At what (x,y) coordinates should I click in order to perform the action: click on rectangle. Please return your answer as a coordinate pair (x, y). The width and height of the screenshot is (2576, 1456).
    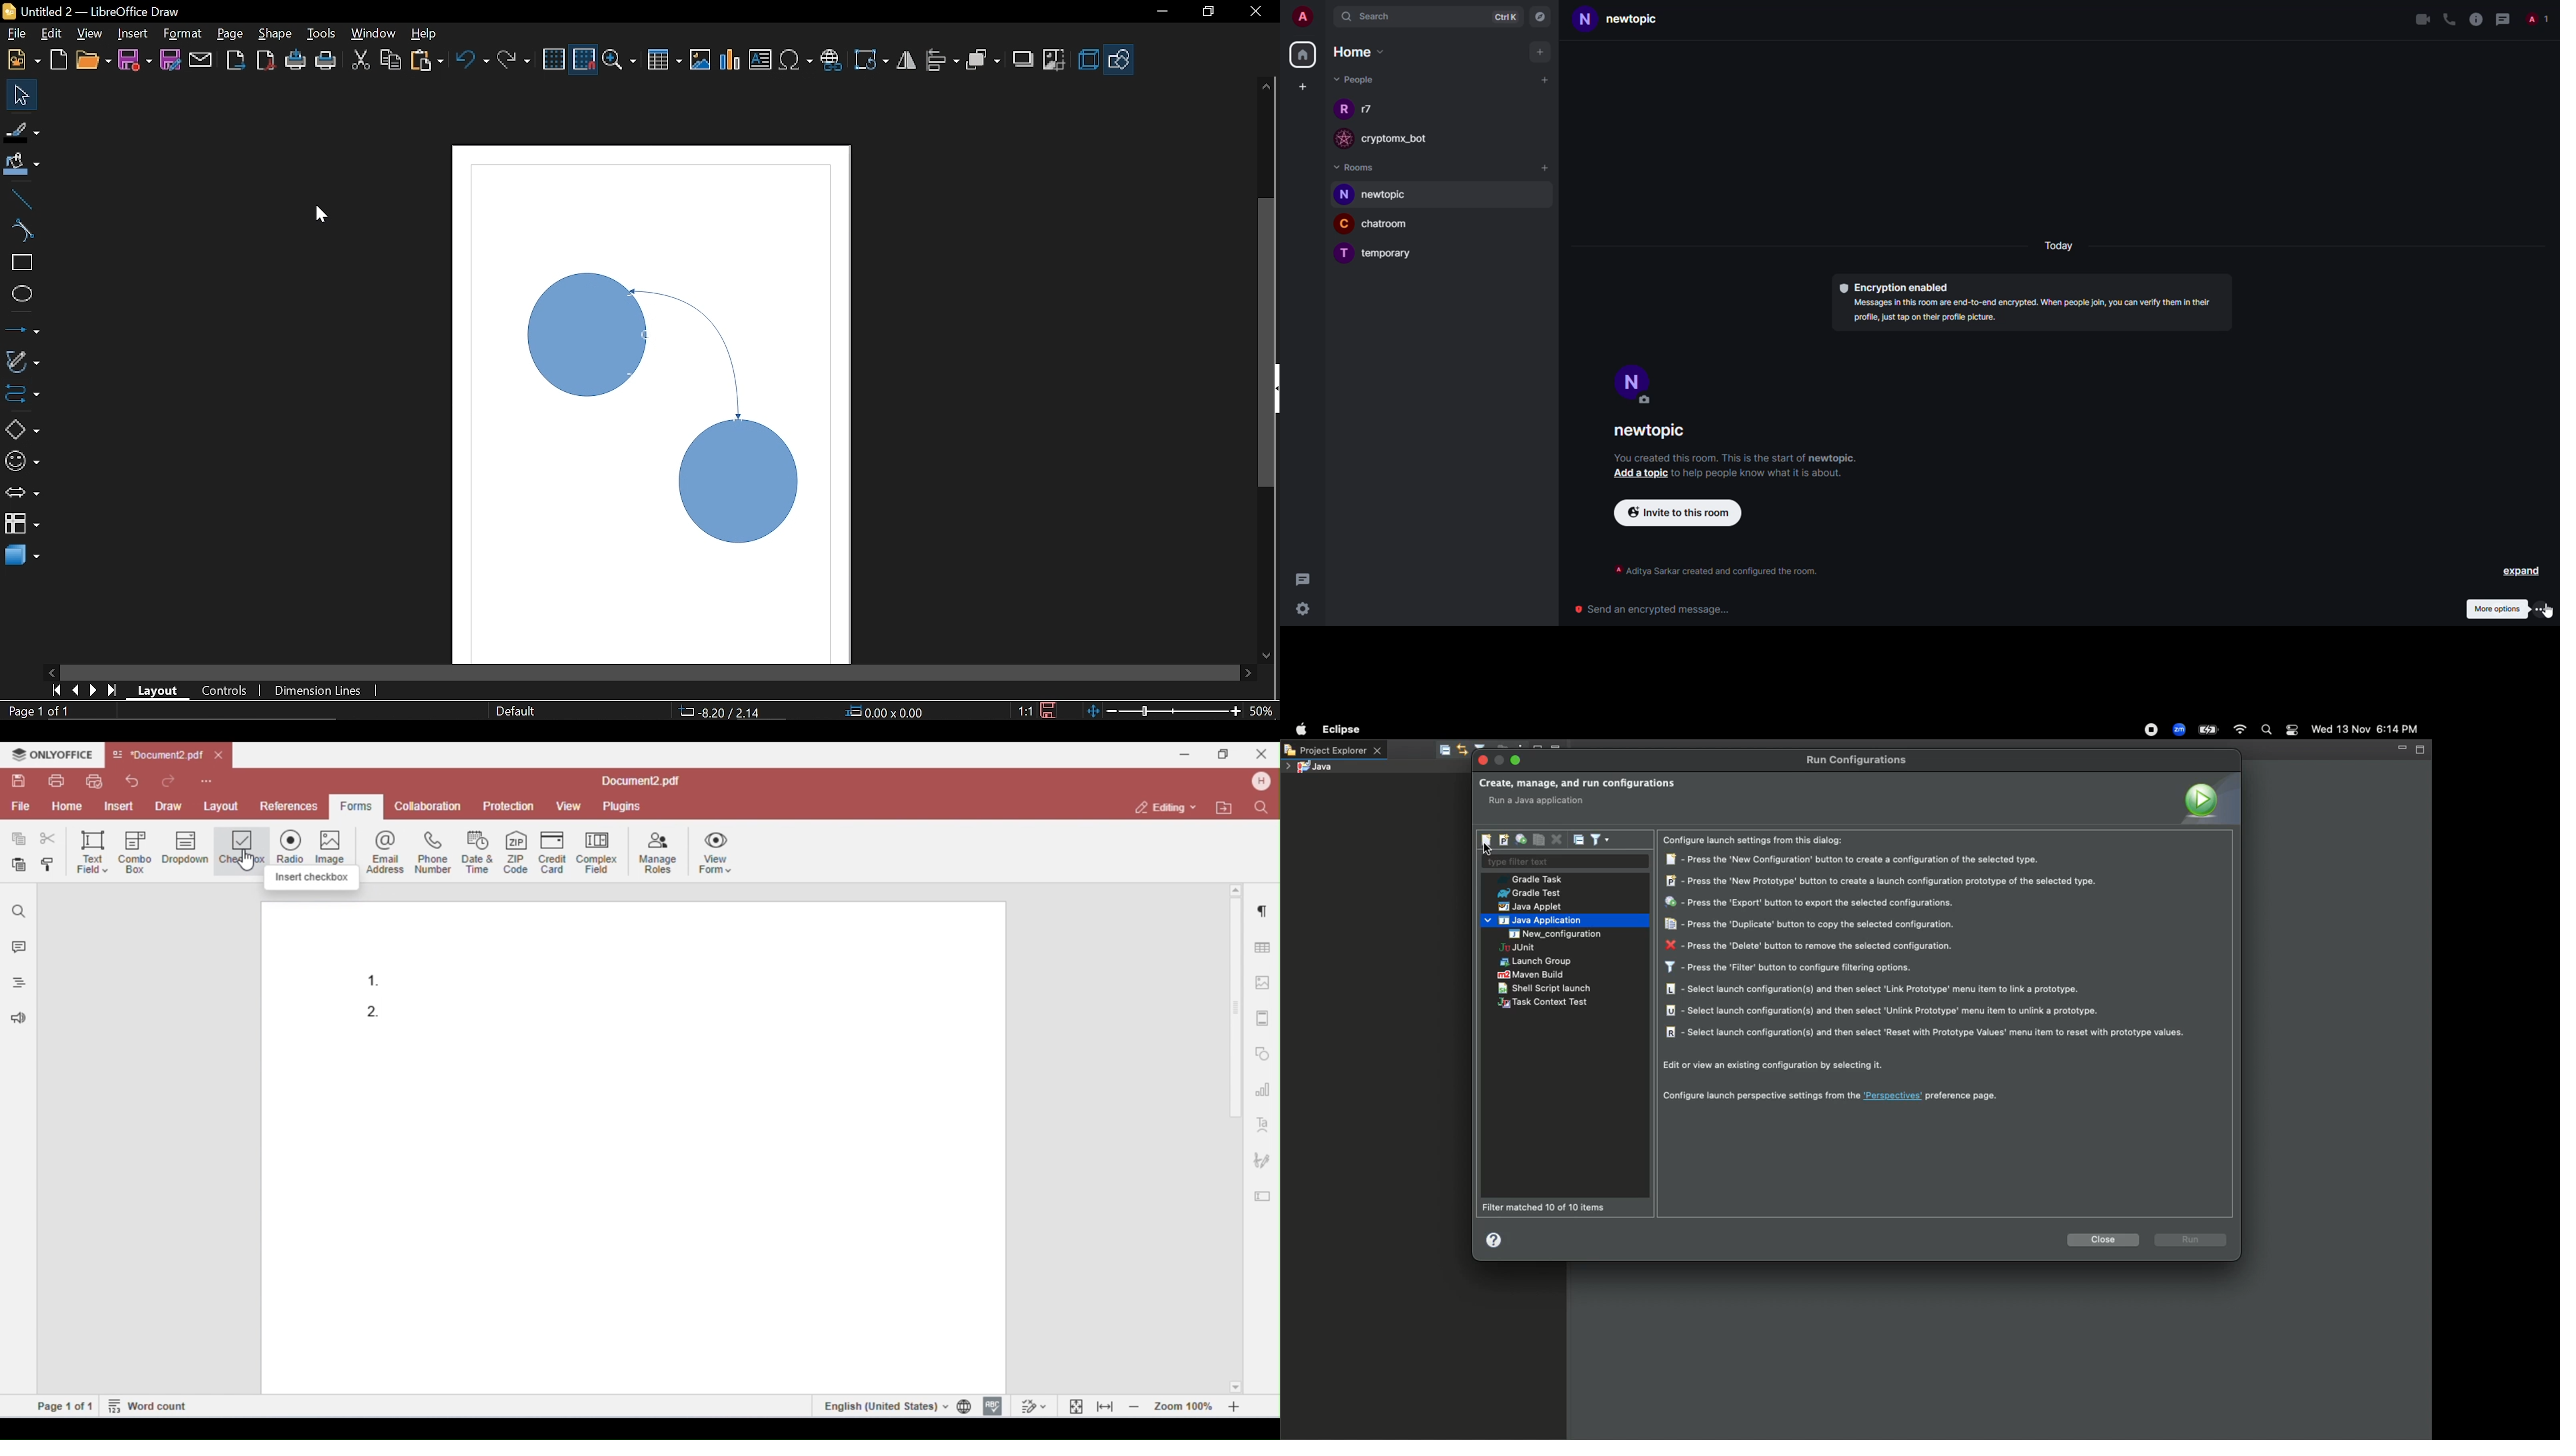
    Looking at the image, I should click on (19, 262).